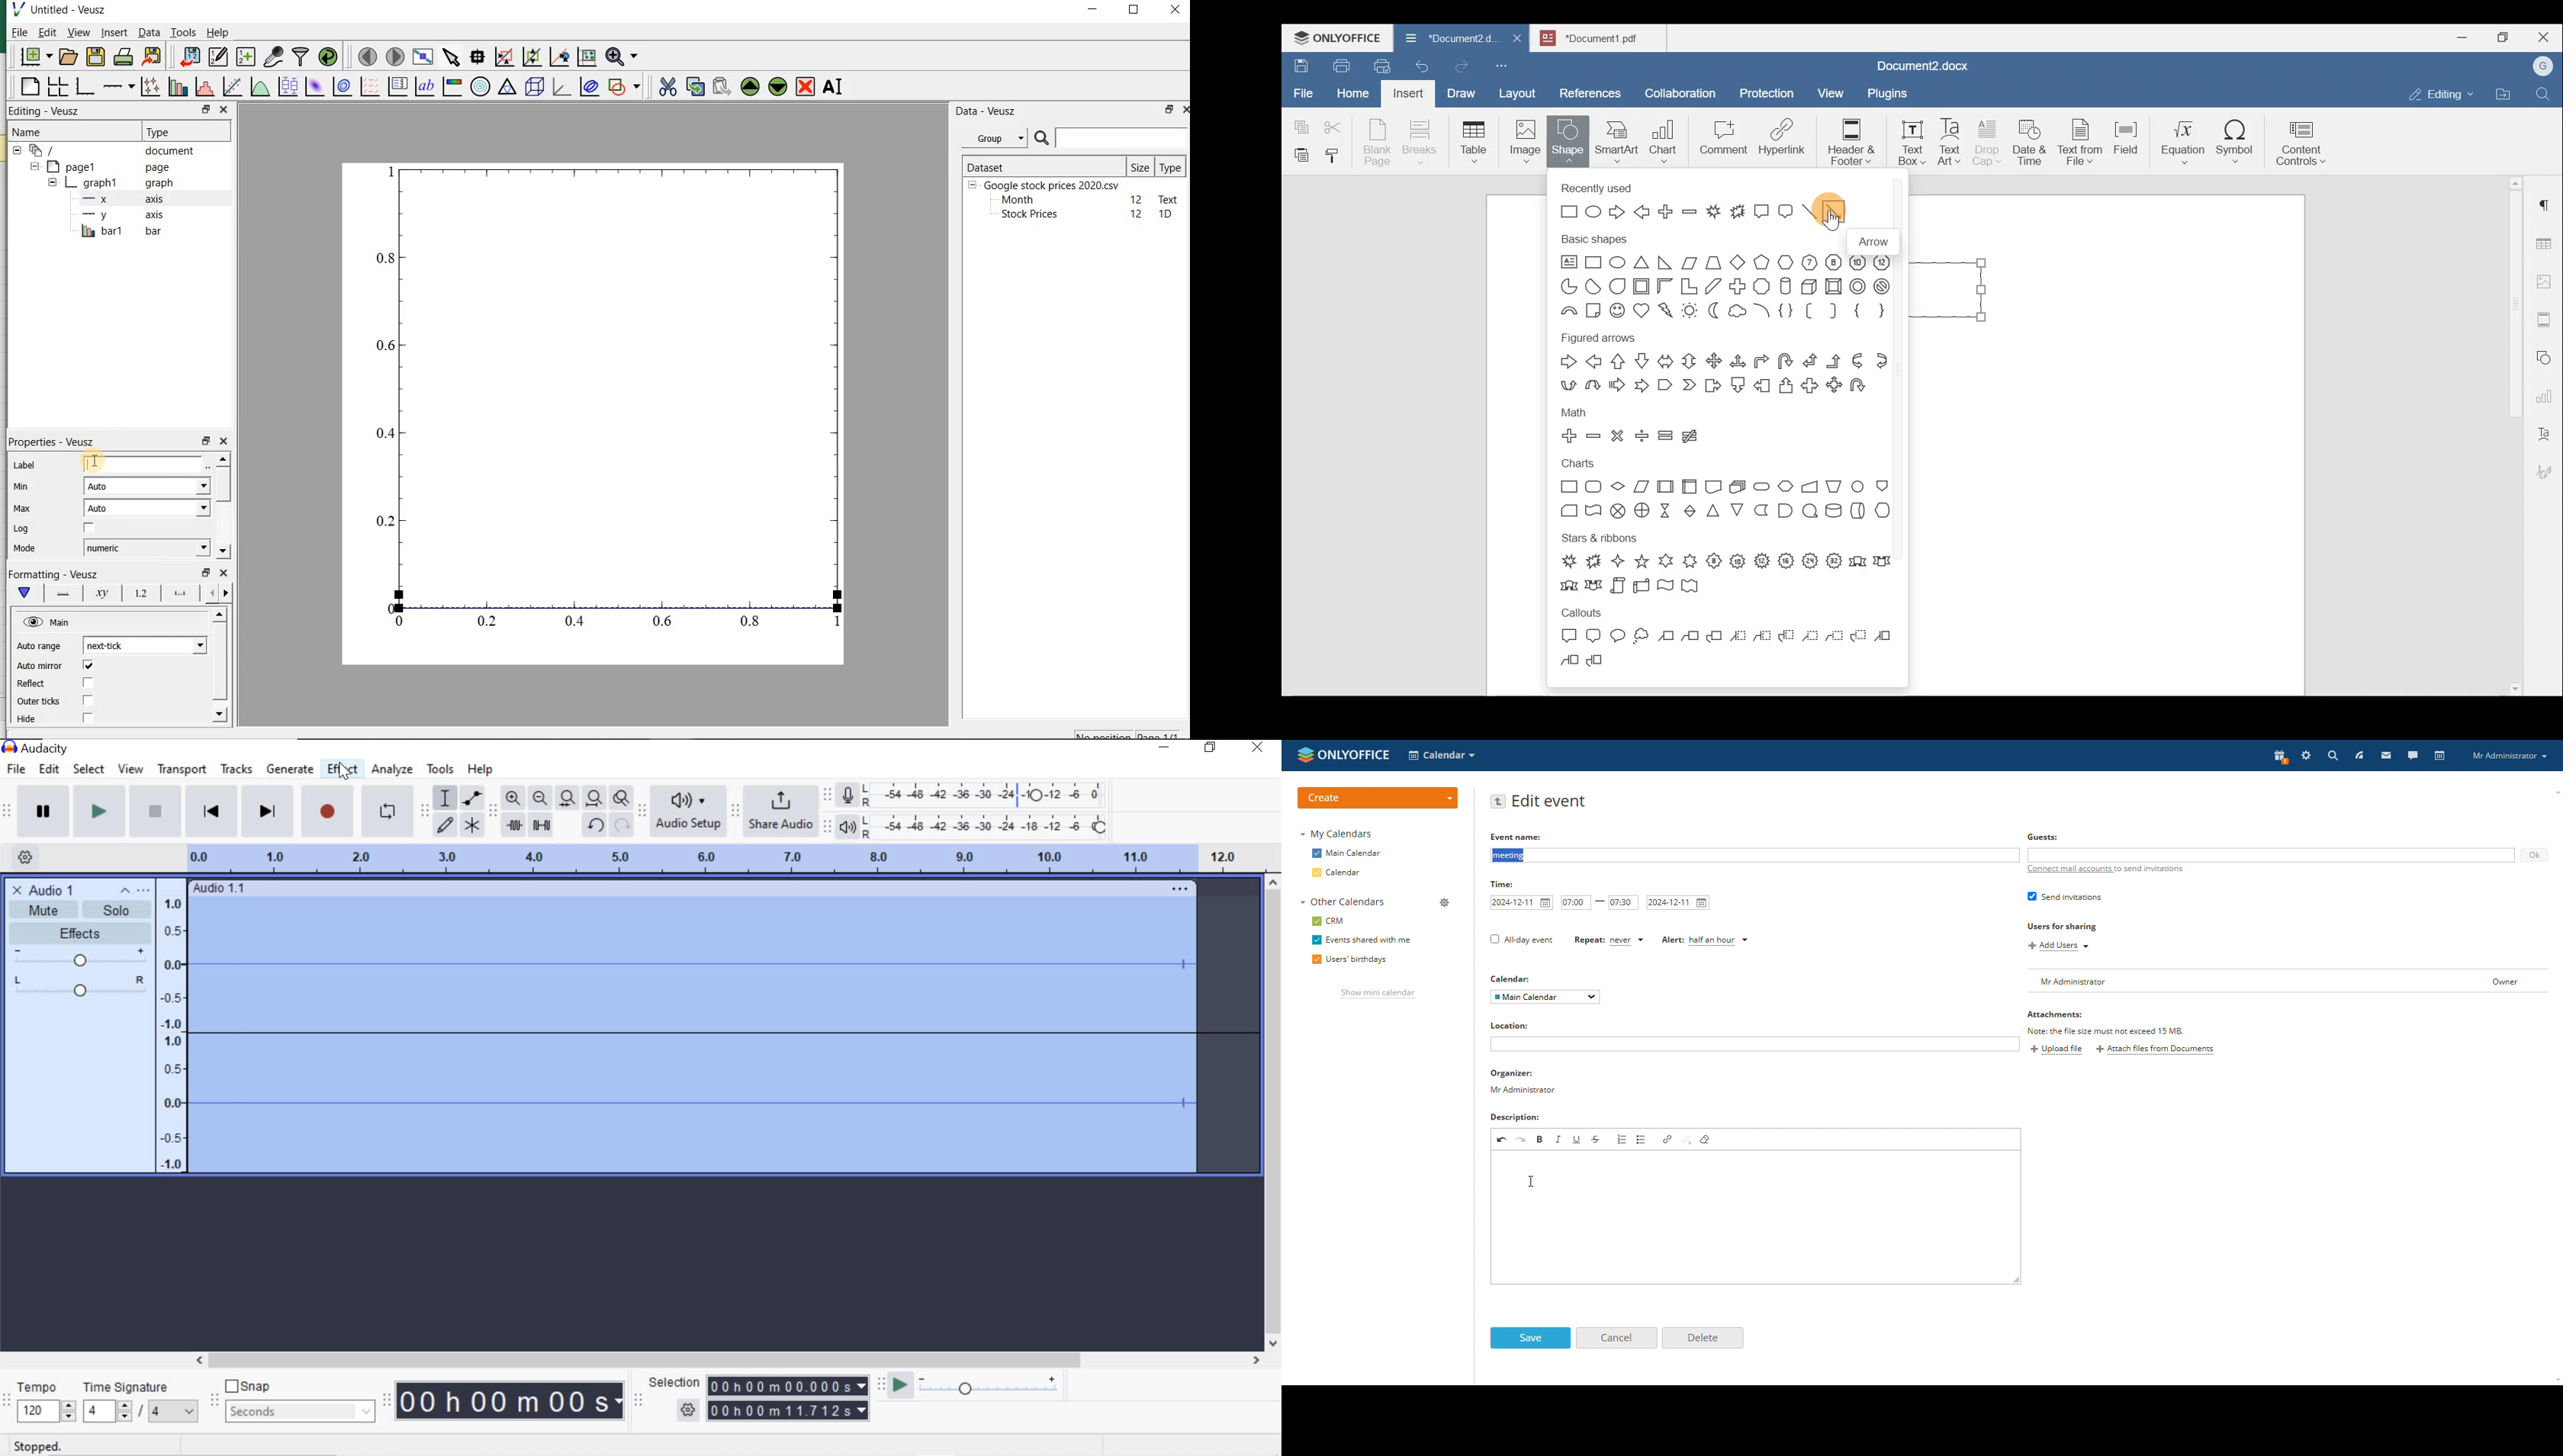  Describe the element at coordinates (425, 808) in the screenshot. I see `Tools Toolbar` at that location.